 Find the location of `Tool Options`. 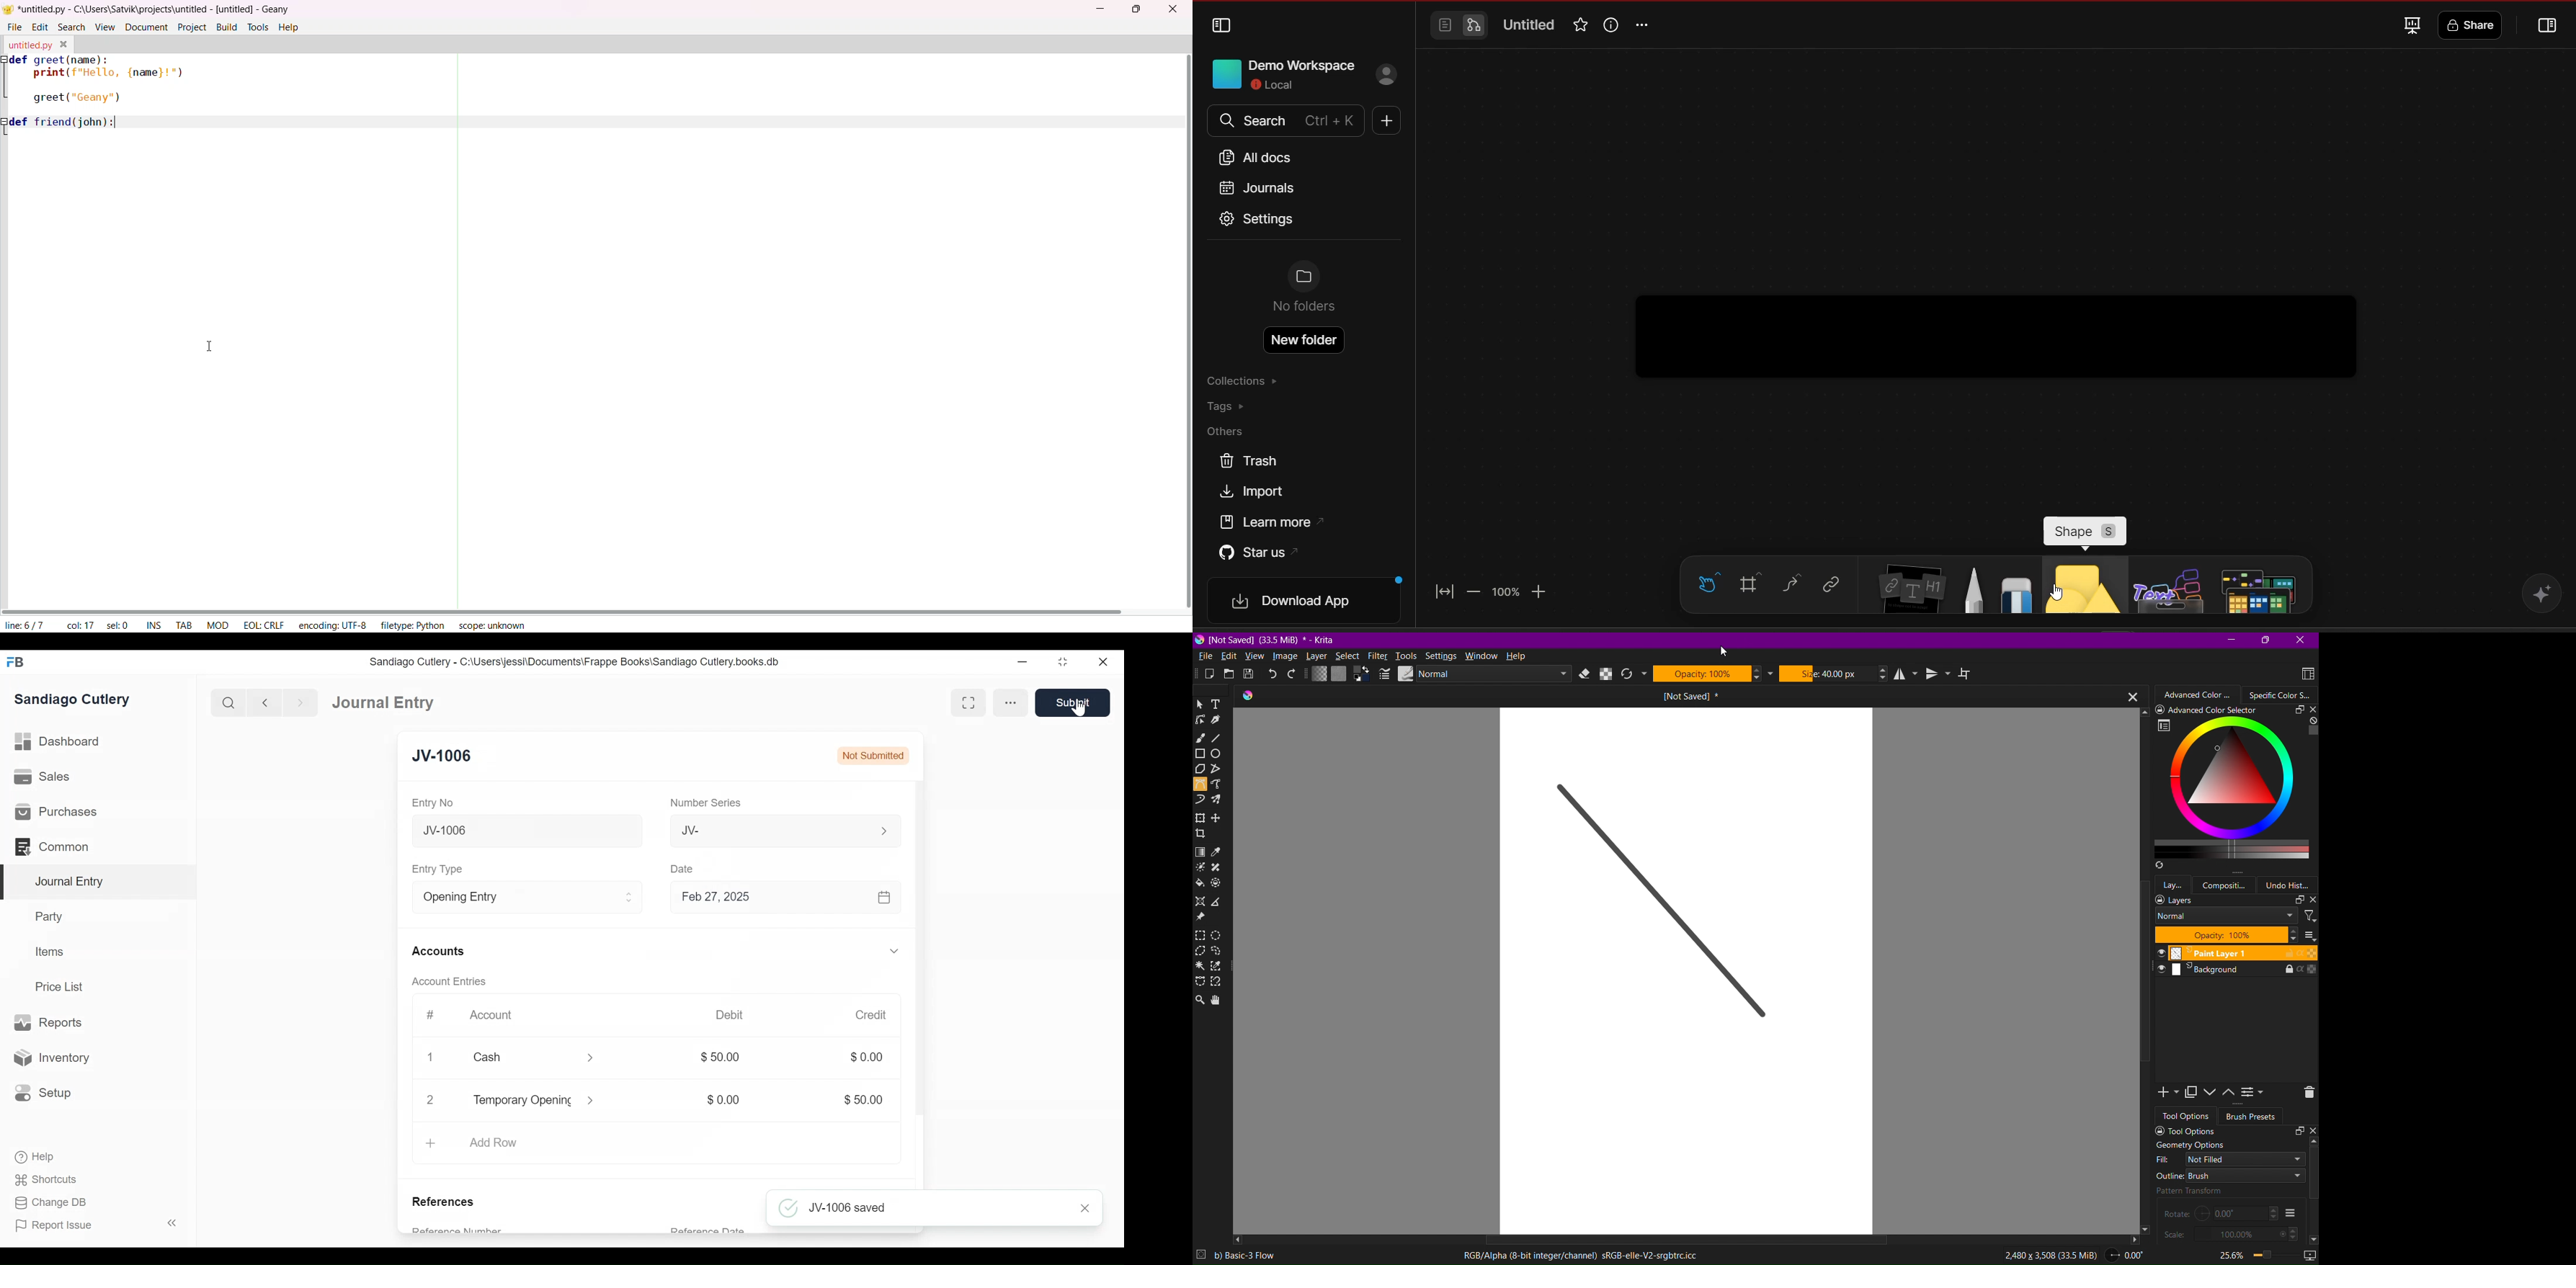

Tool Options is located at coordinates (2188, 1116).